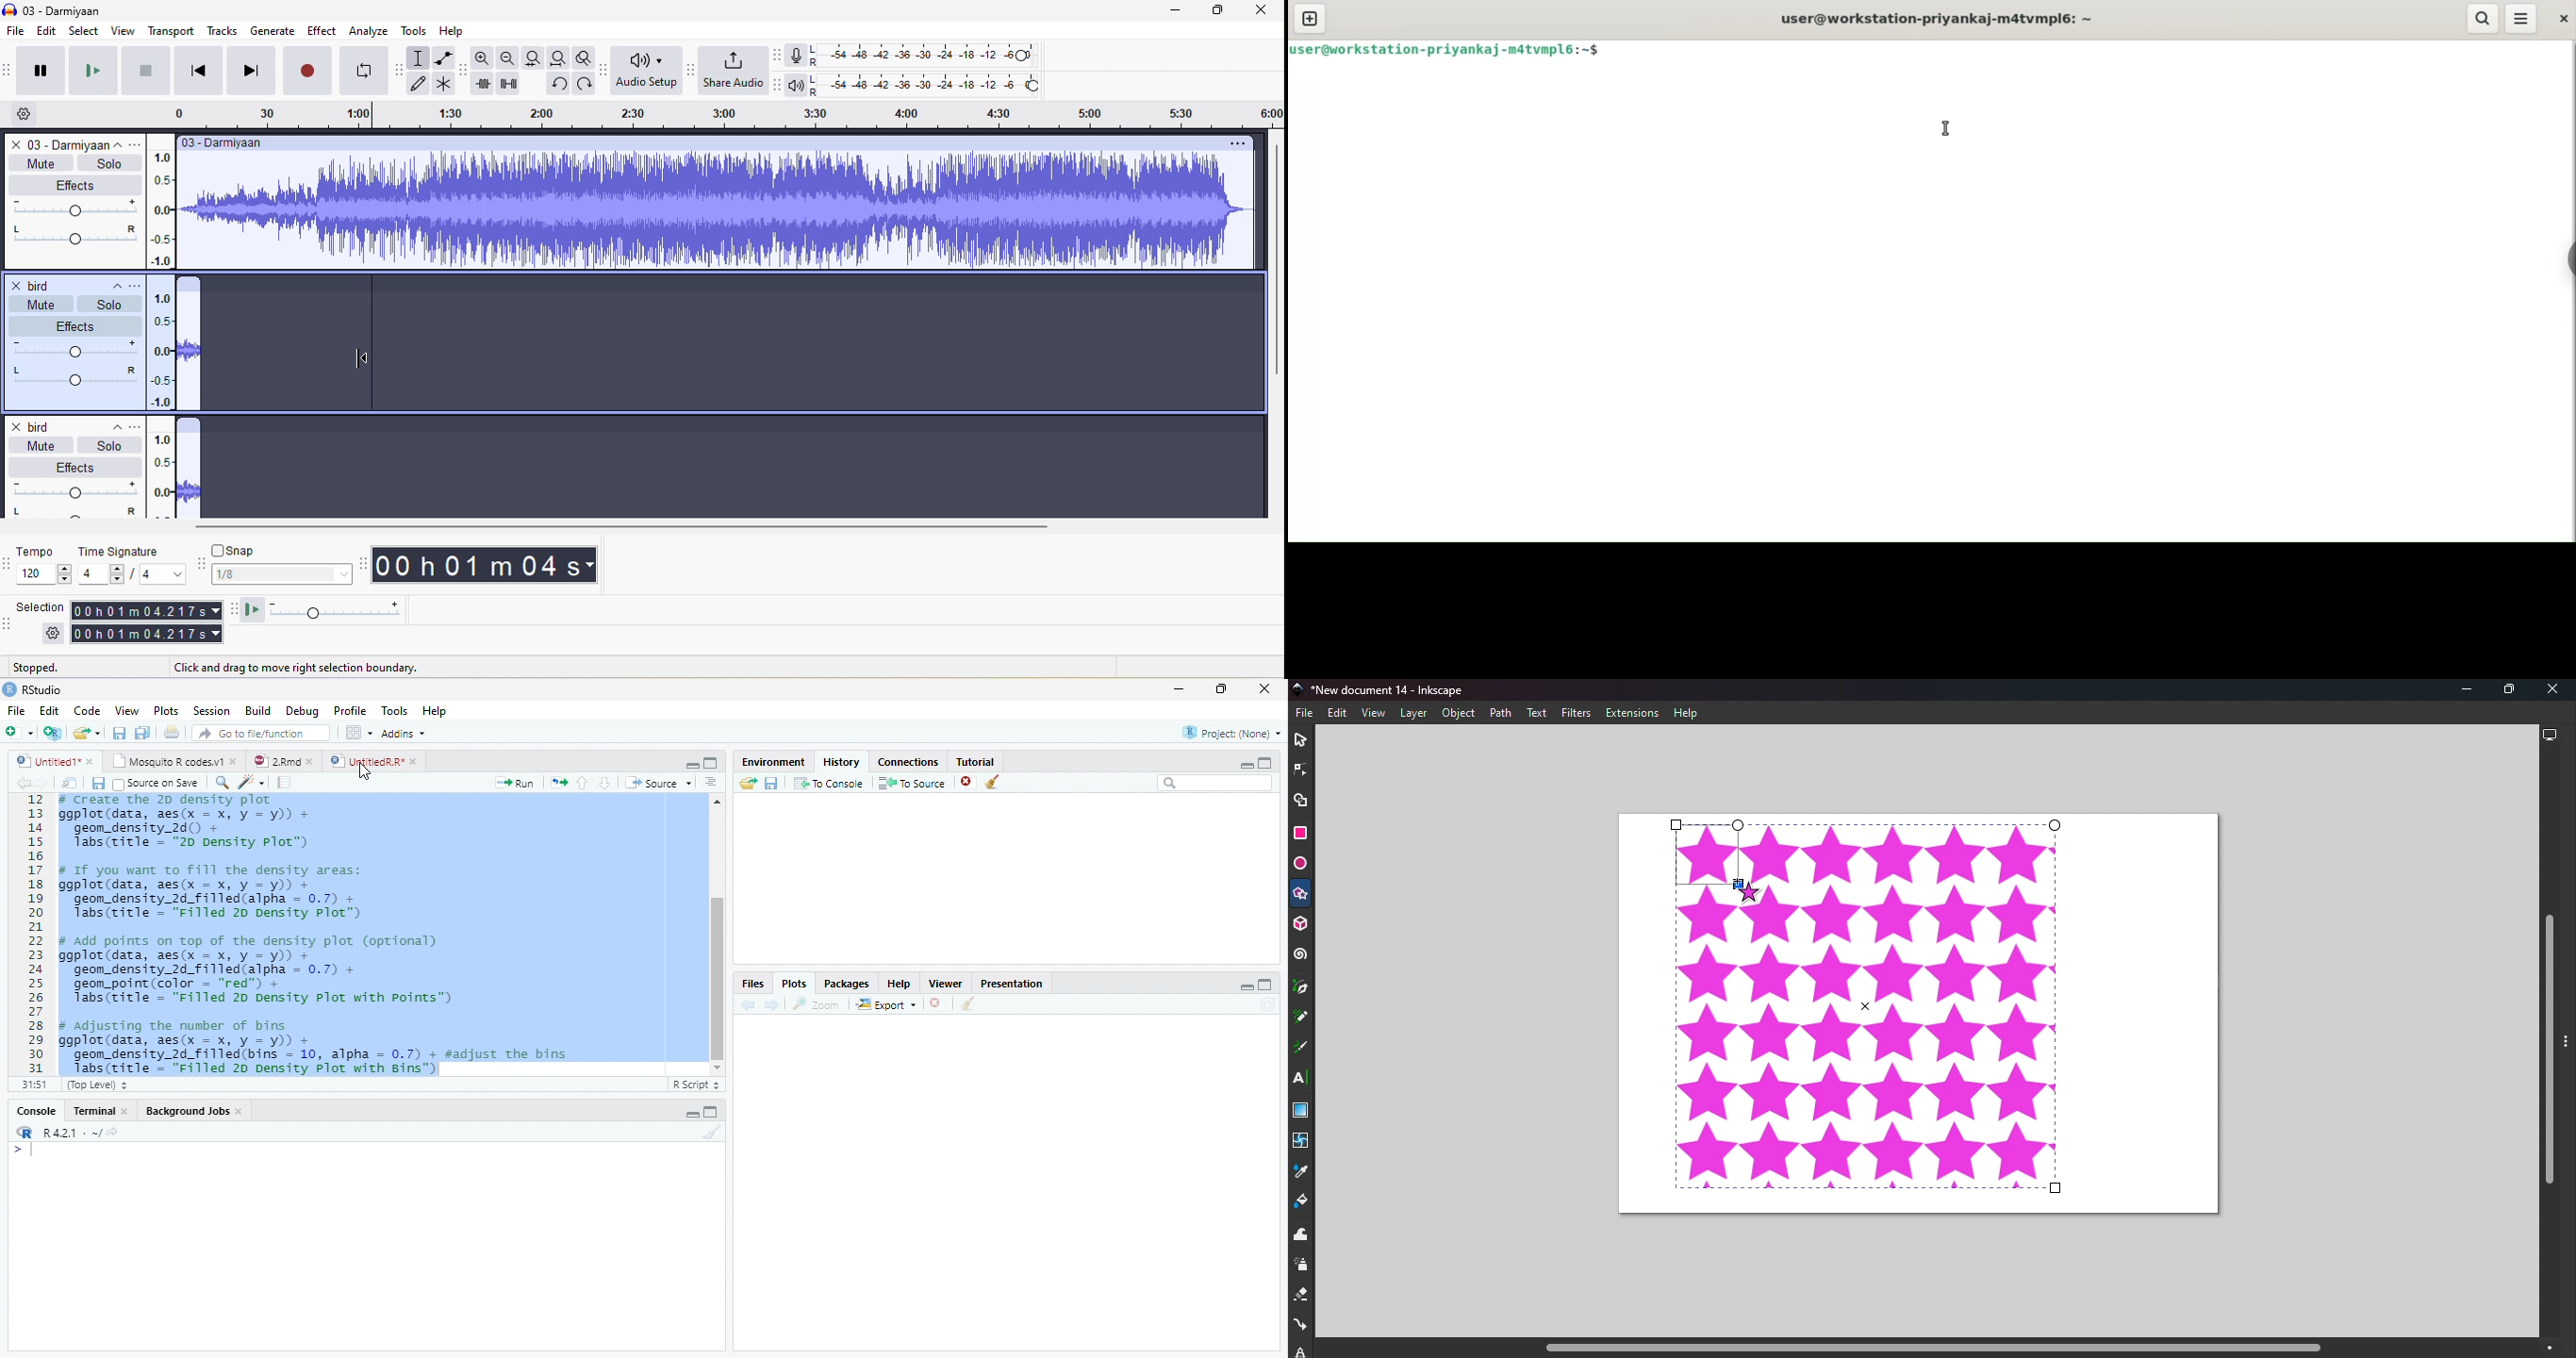  What do you see at coordinates (779, 57) in the screenshot?
I see `audacity recording meter toolbar` at bounding box center [779, 57].